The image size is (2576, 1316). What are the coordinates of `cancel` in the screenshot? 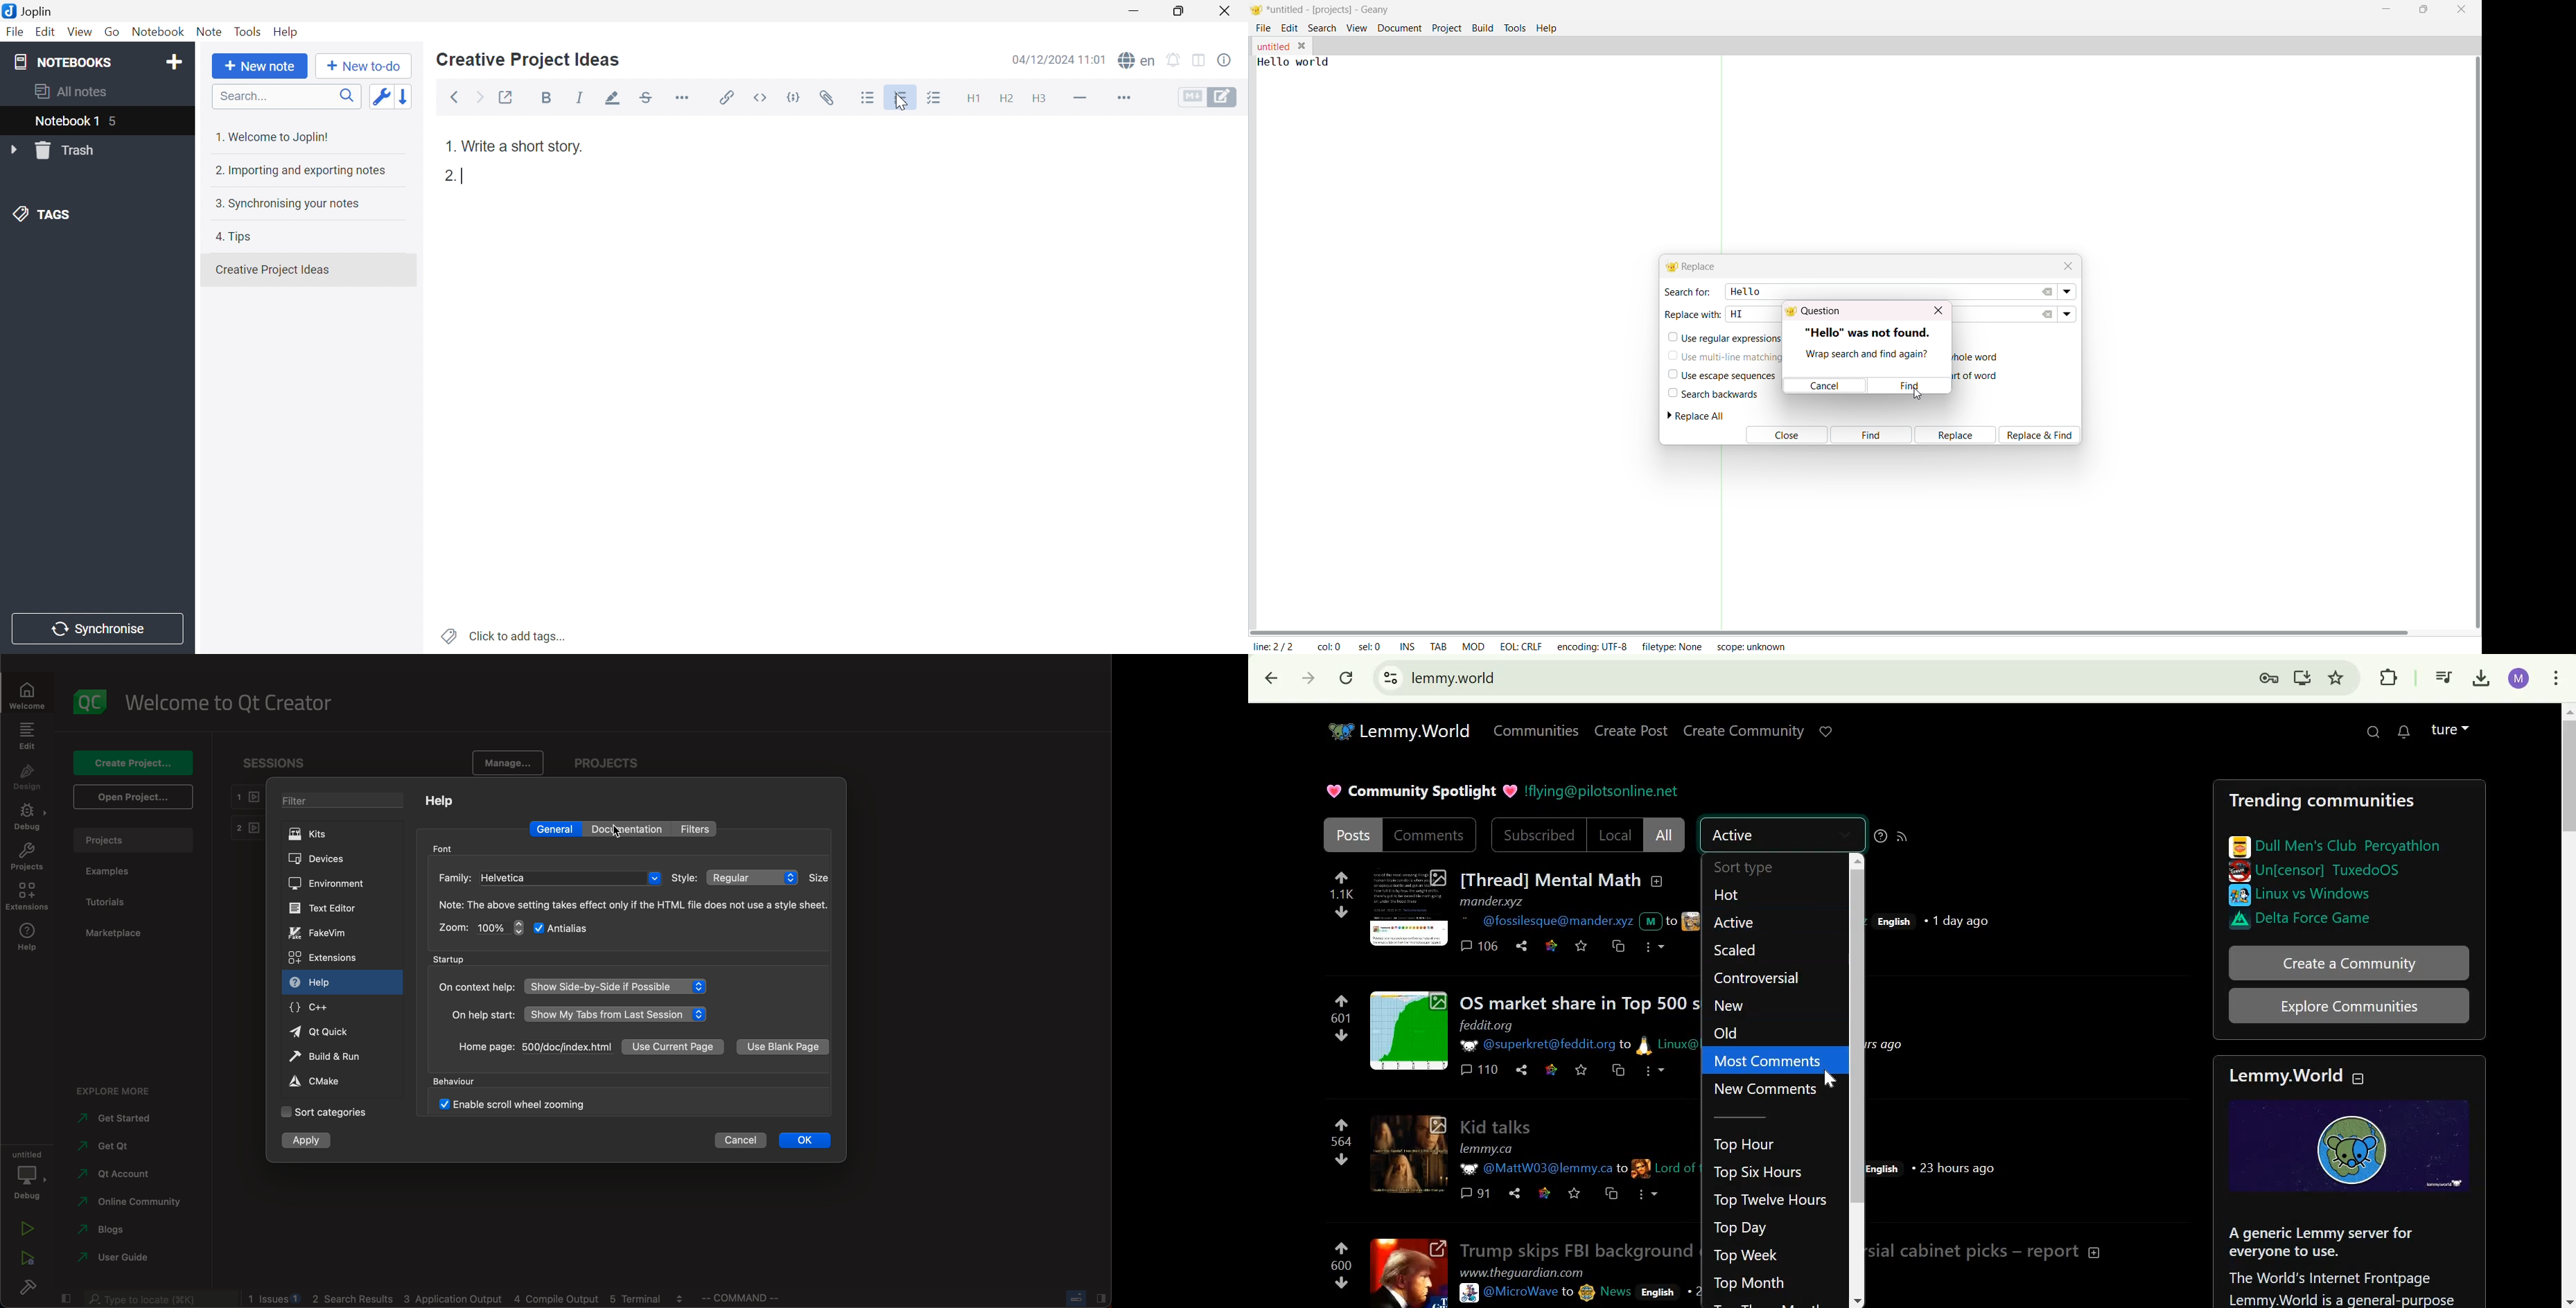 It's located at (730, 1140).